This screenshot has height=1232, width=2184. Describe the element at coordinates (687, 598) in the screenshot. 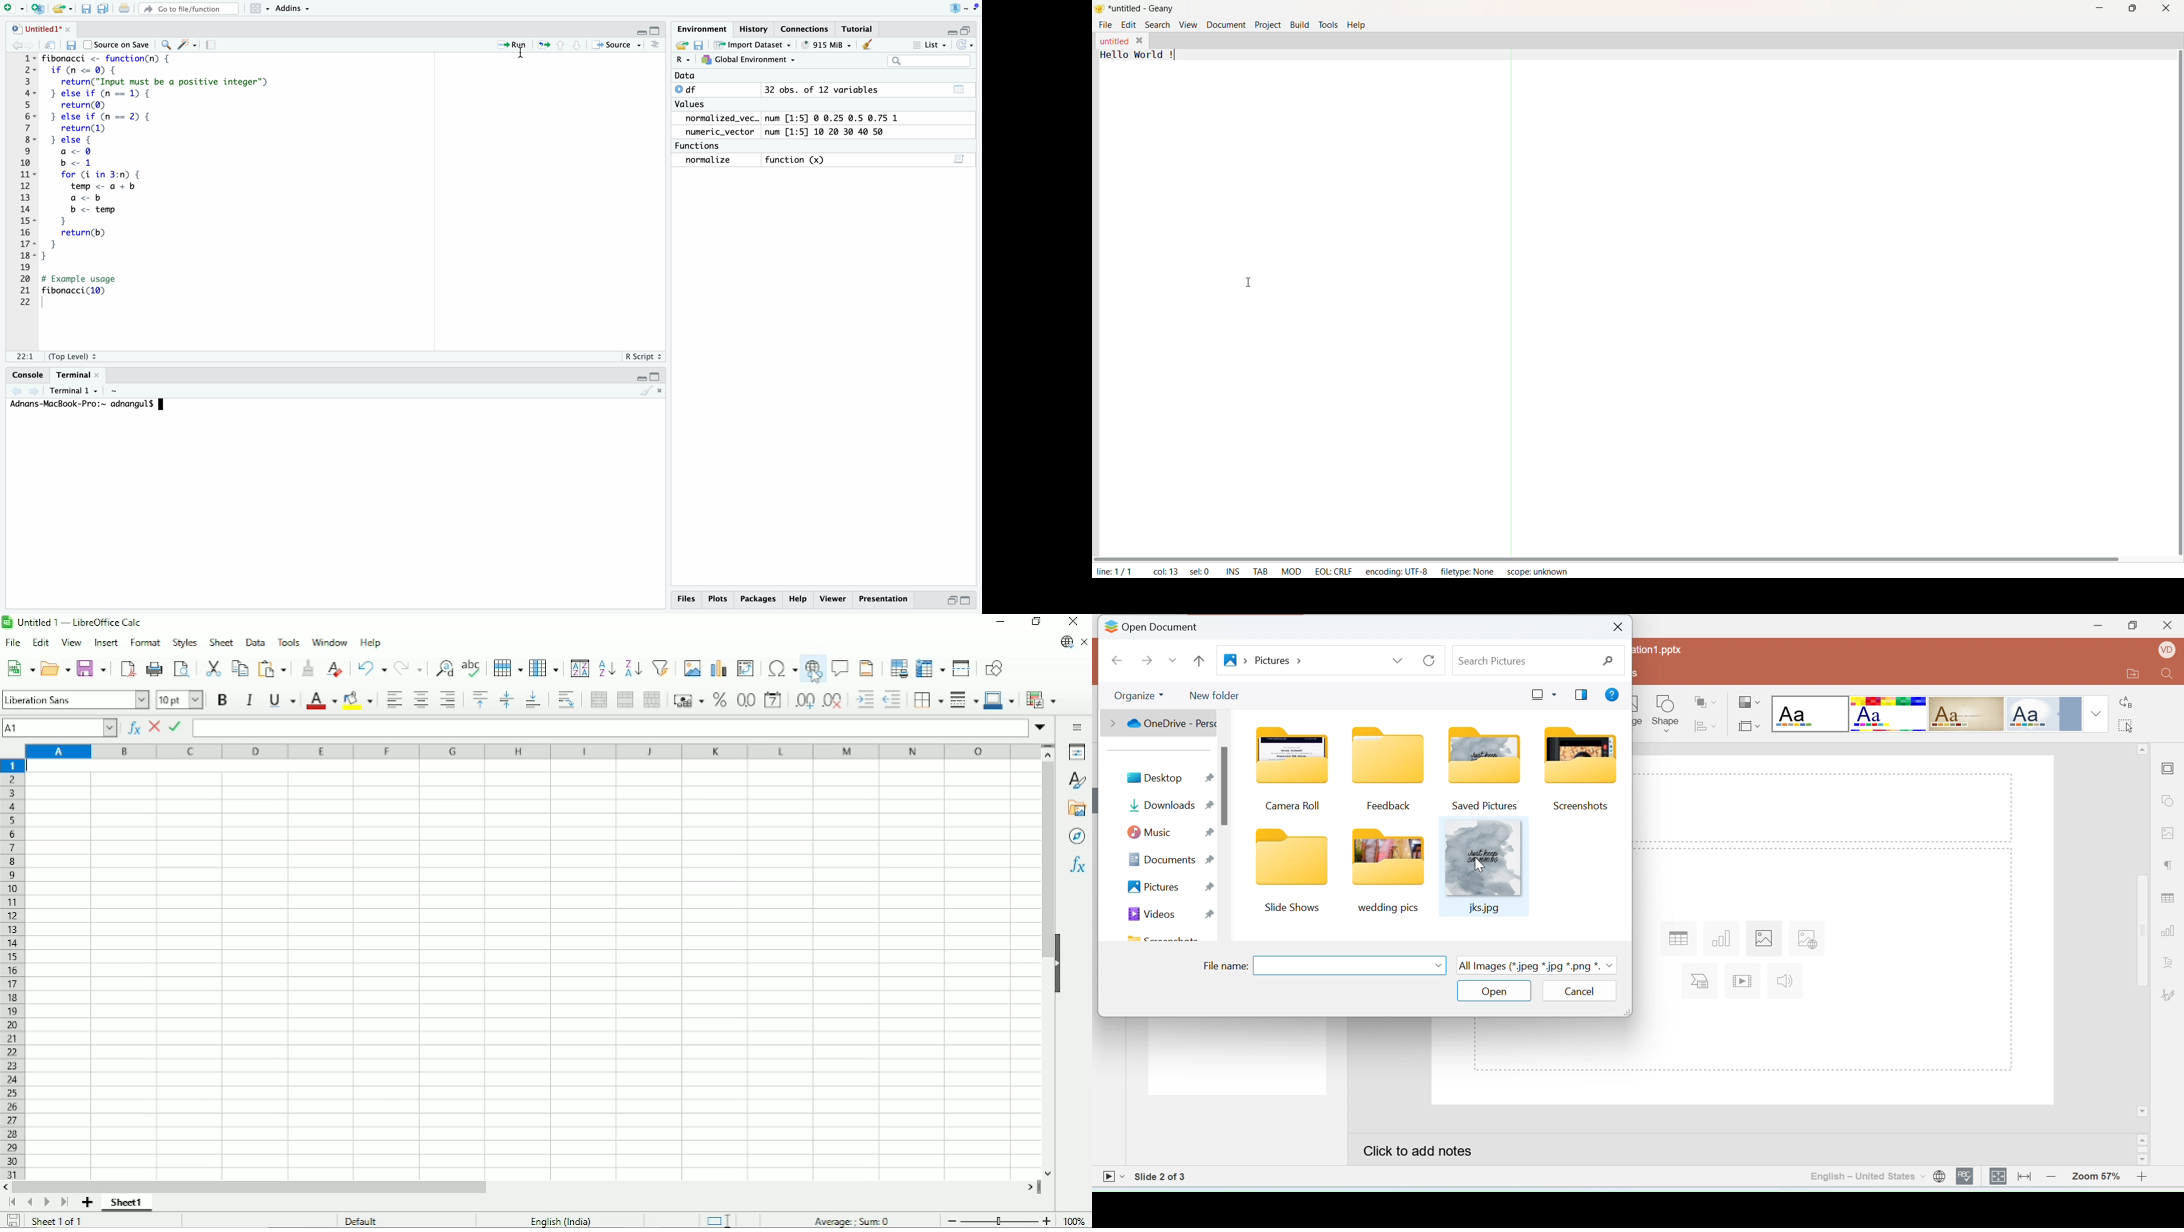

I see `files` at that location.